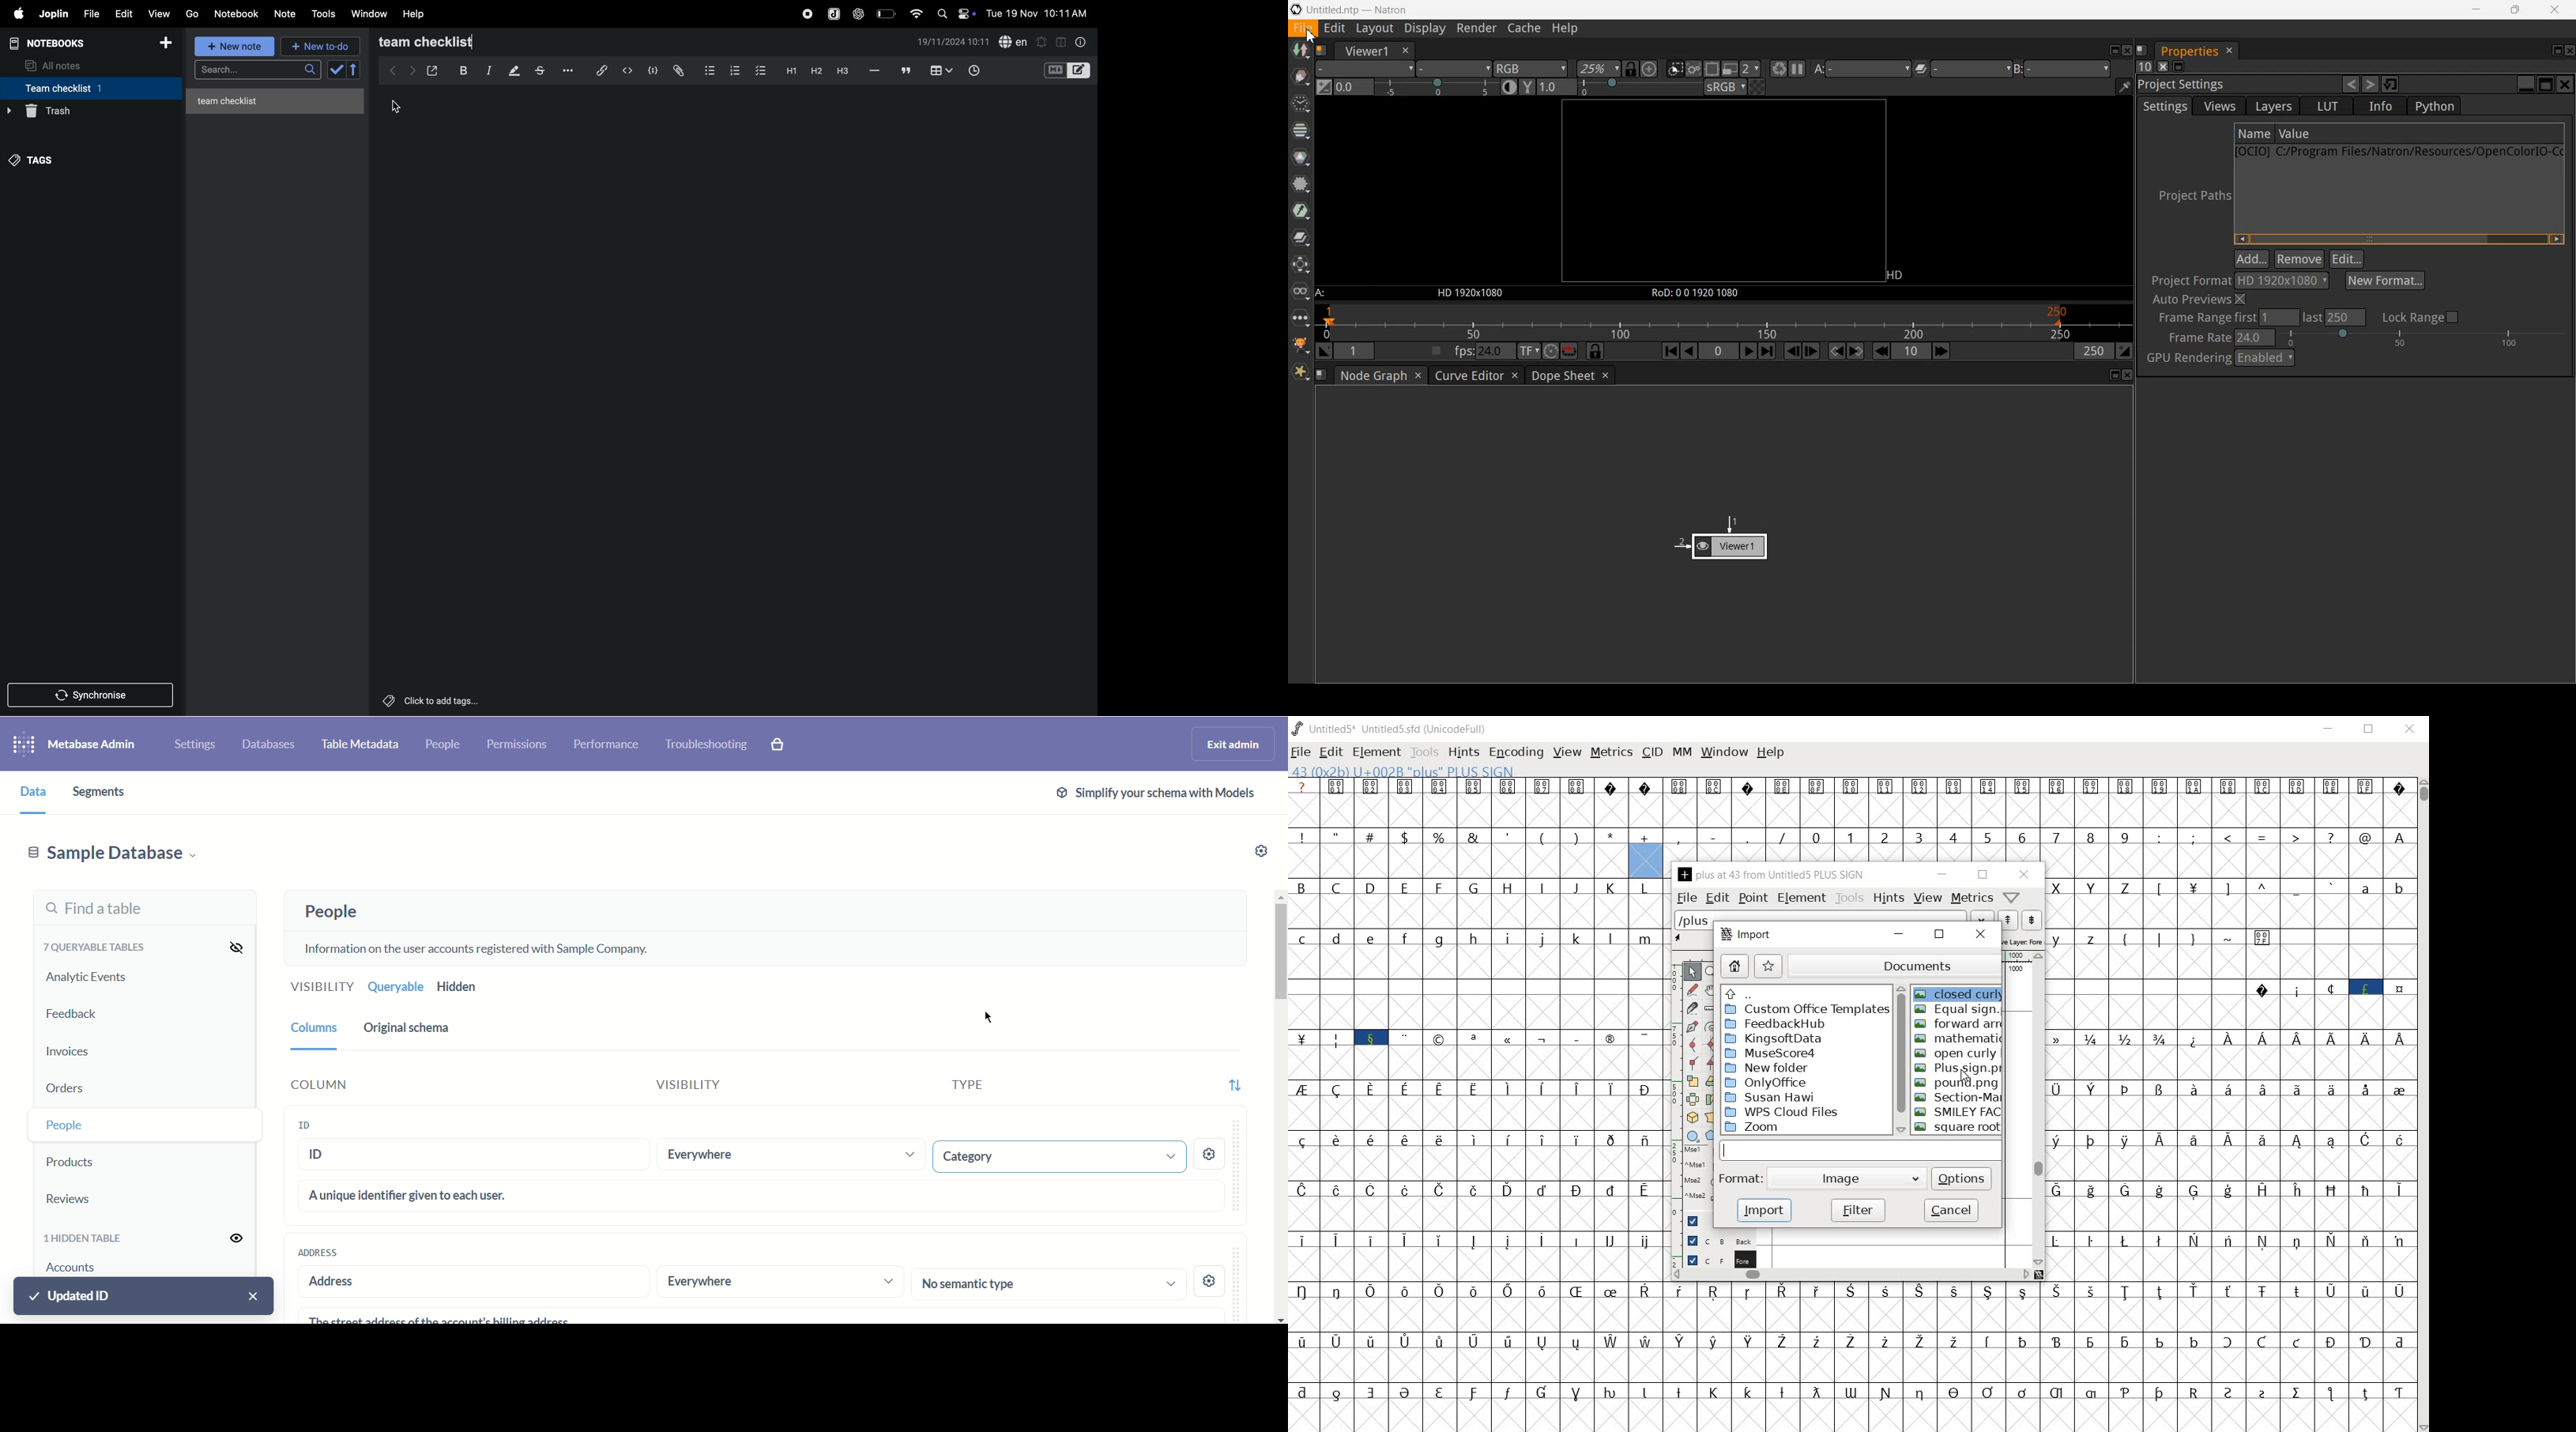  I want to click on hifen, so click(874, 70).